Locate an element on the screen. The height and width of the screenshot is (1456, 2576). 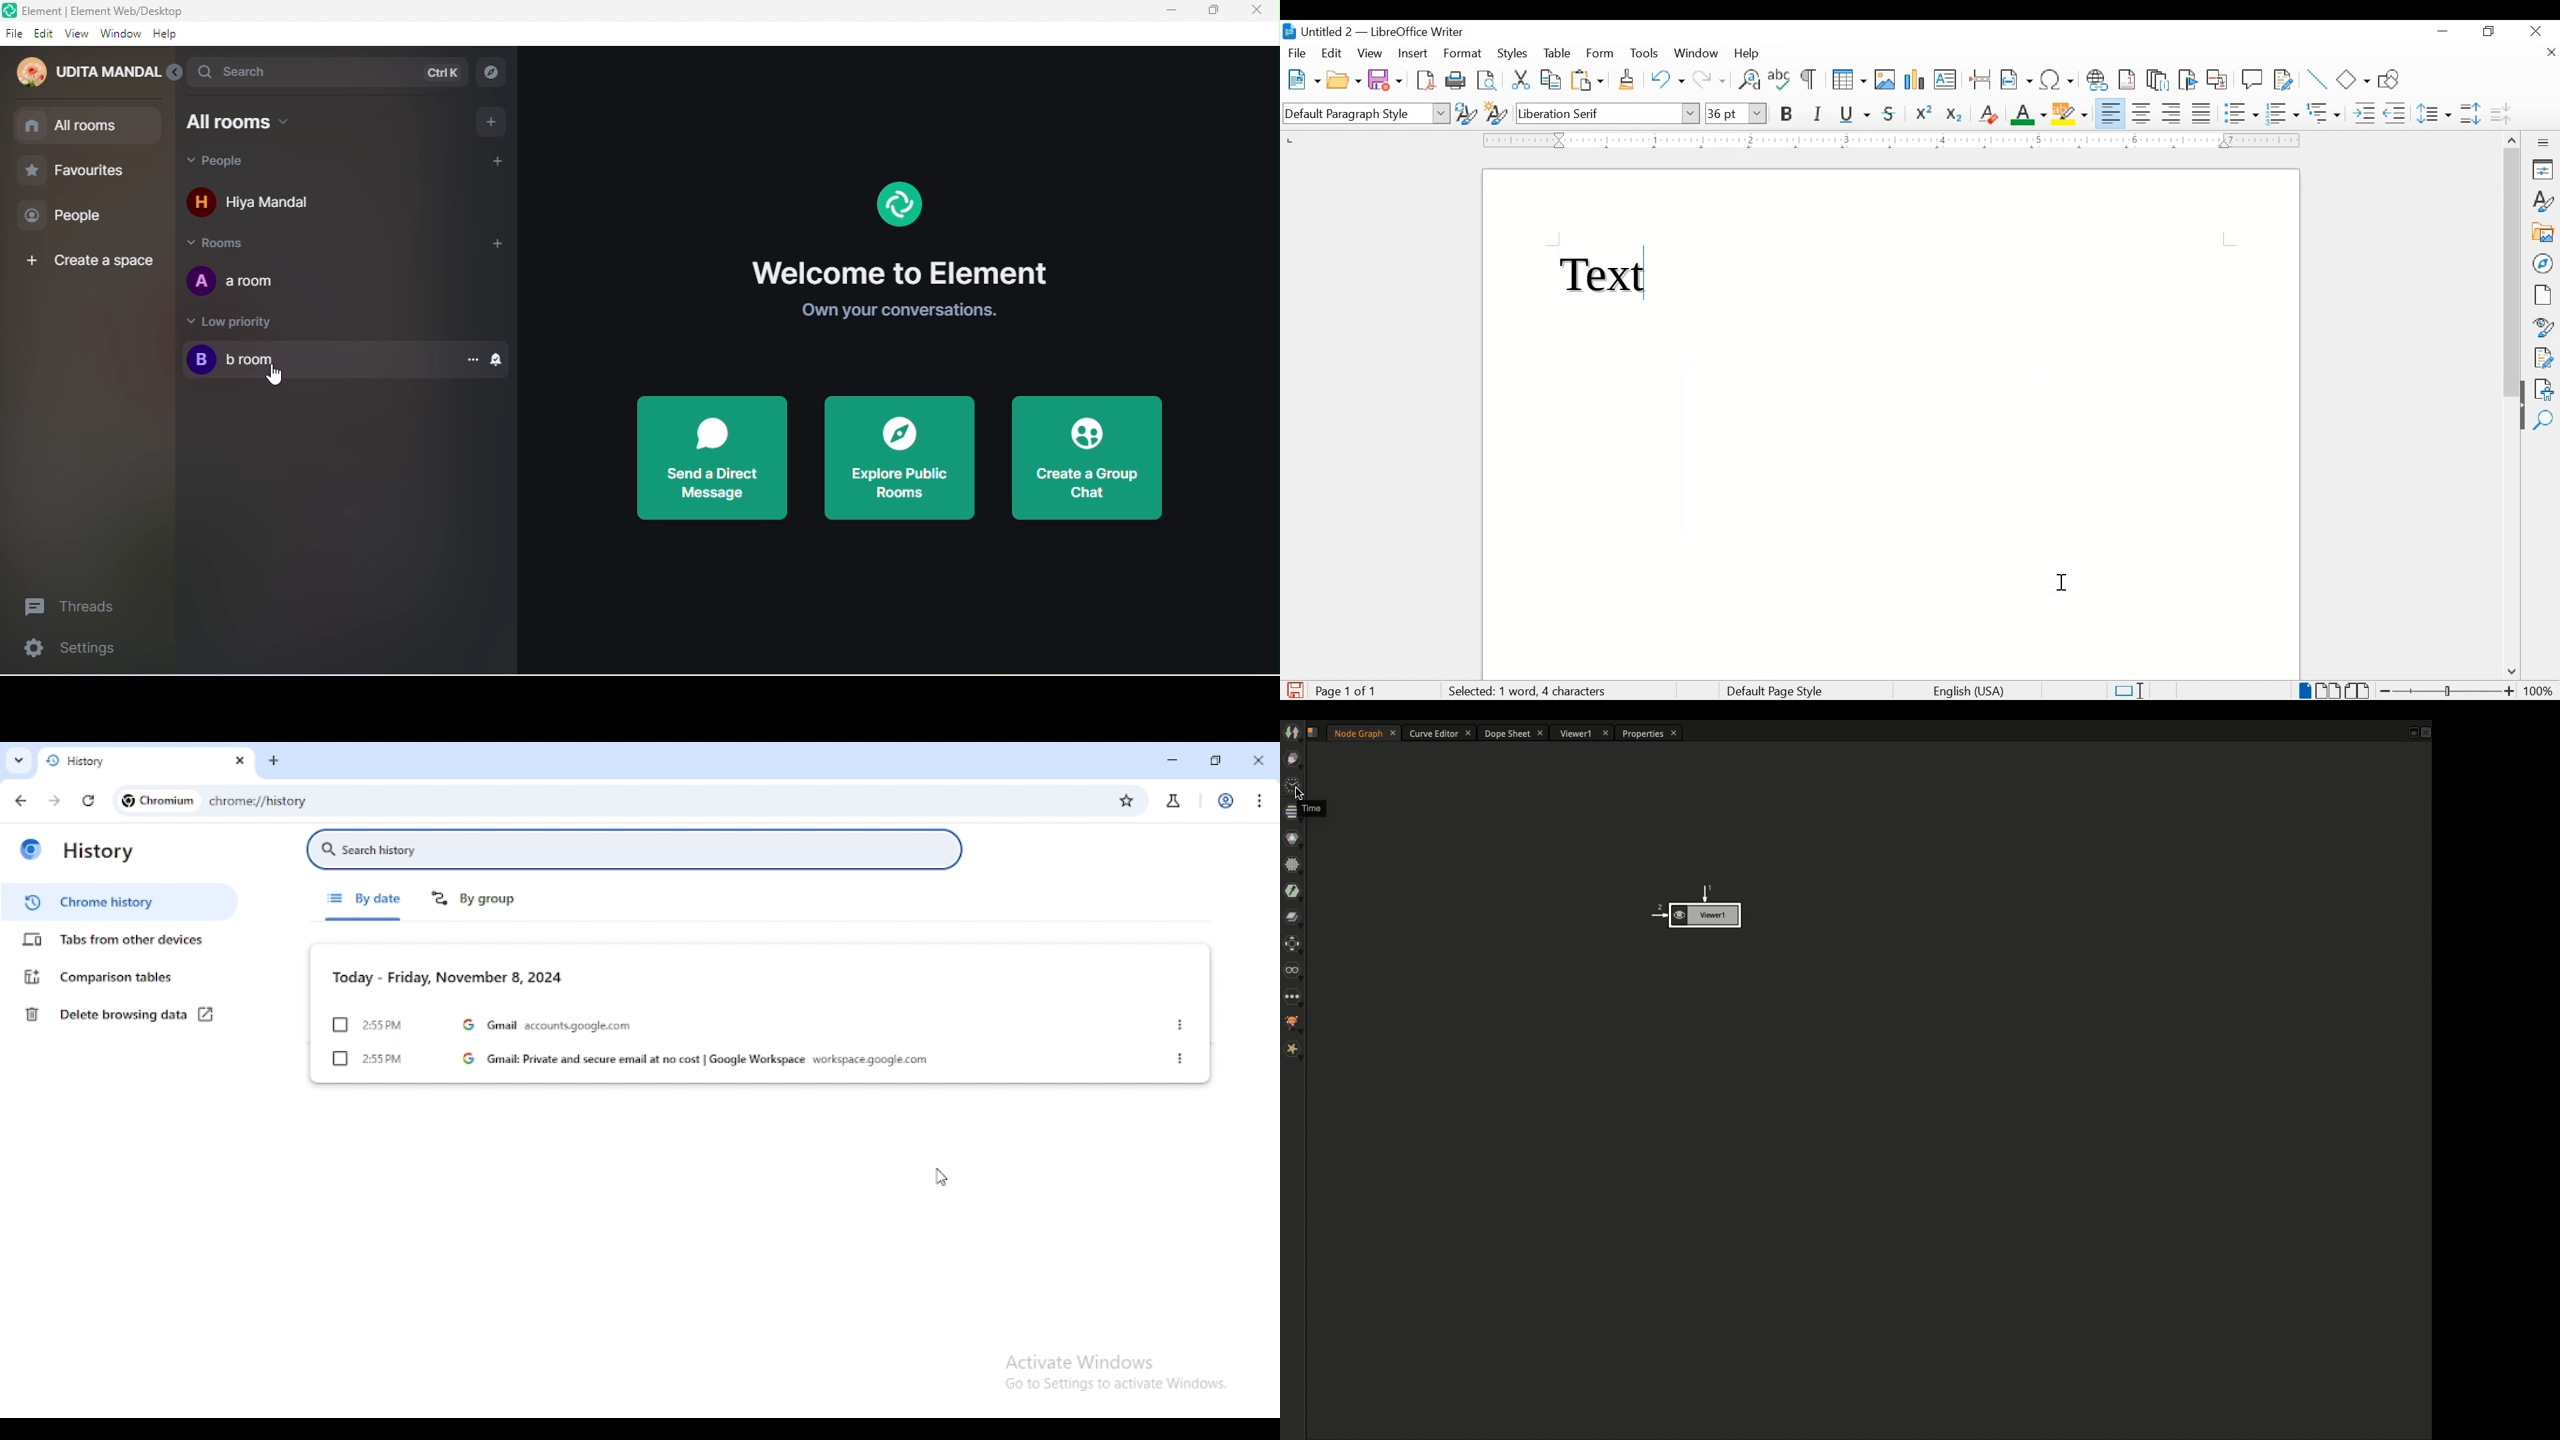
udita mandal is located at coordinates (87, 72).